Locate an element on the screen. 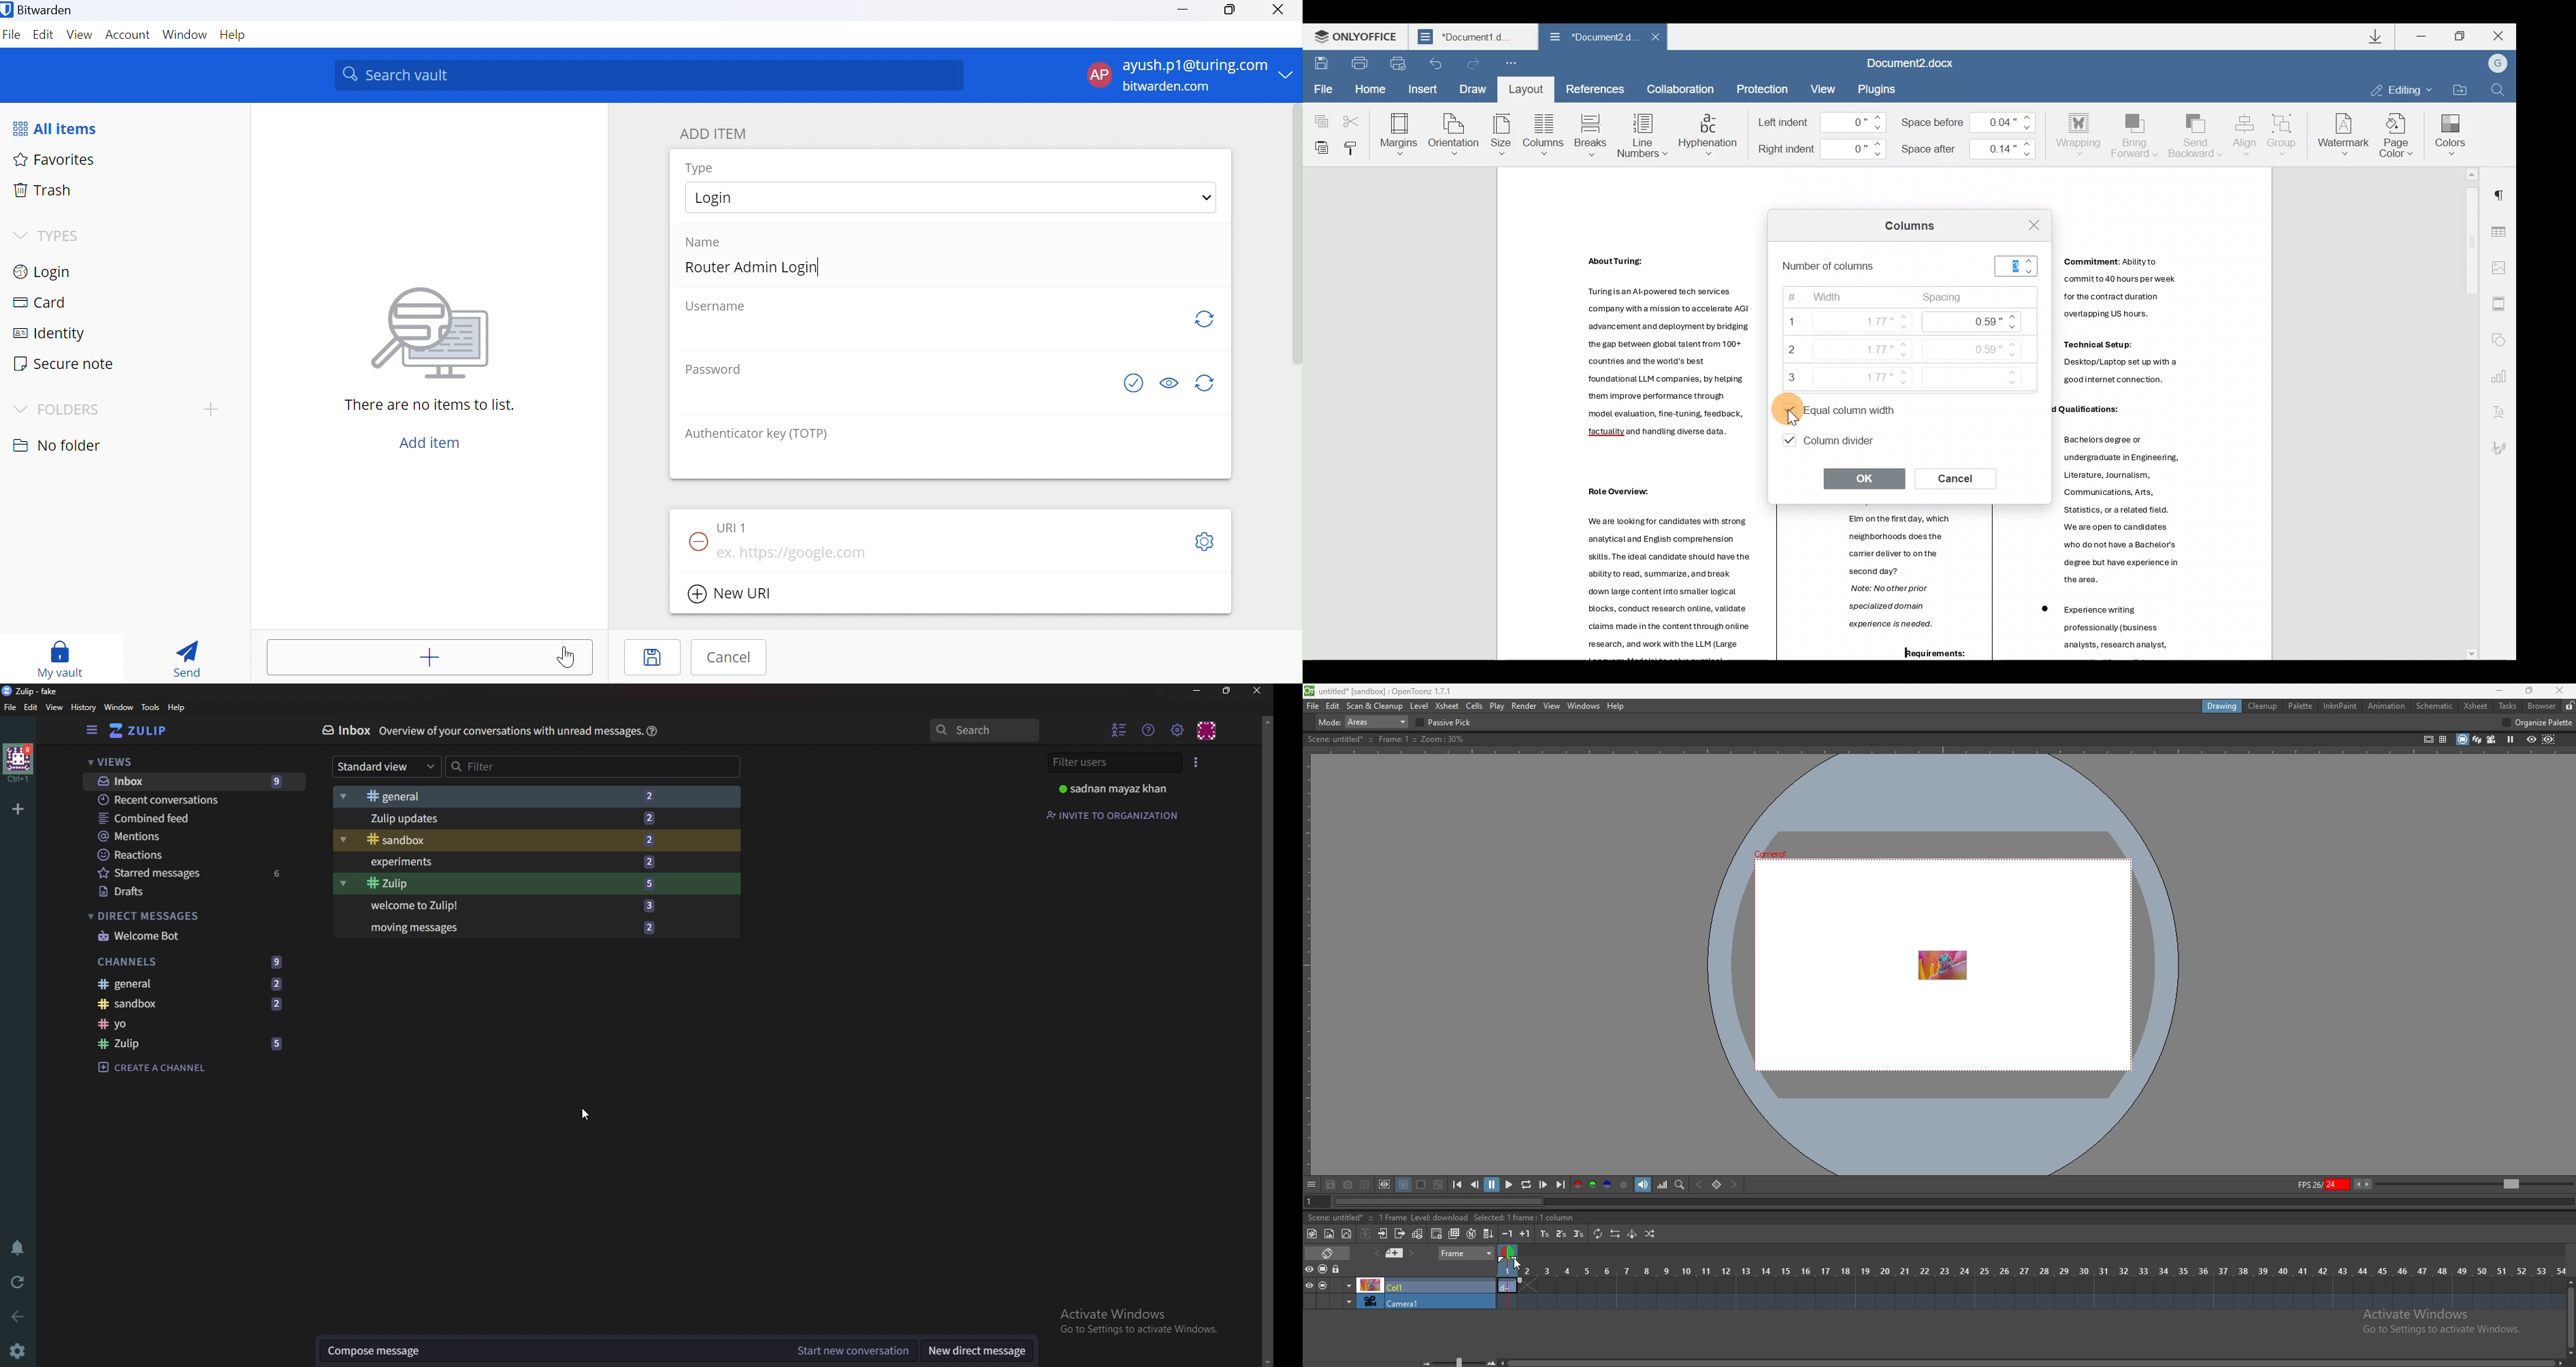  Card is located at coordinates (40, 304).